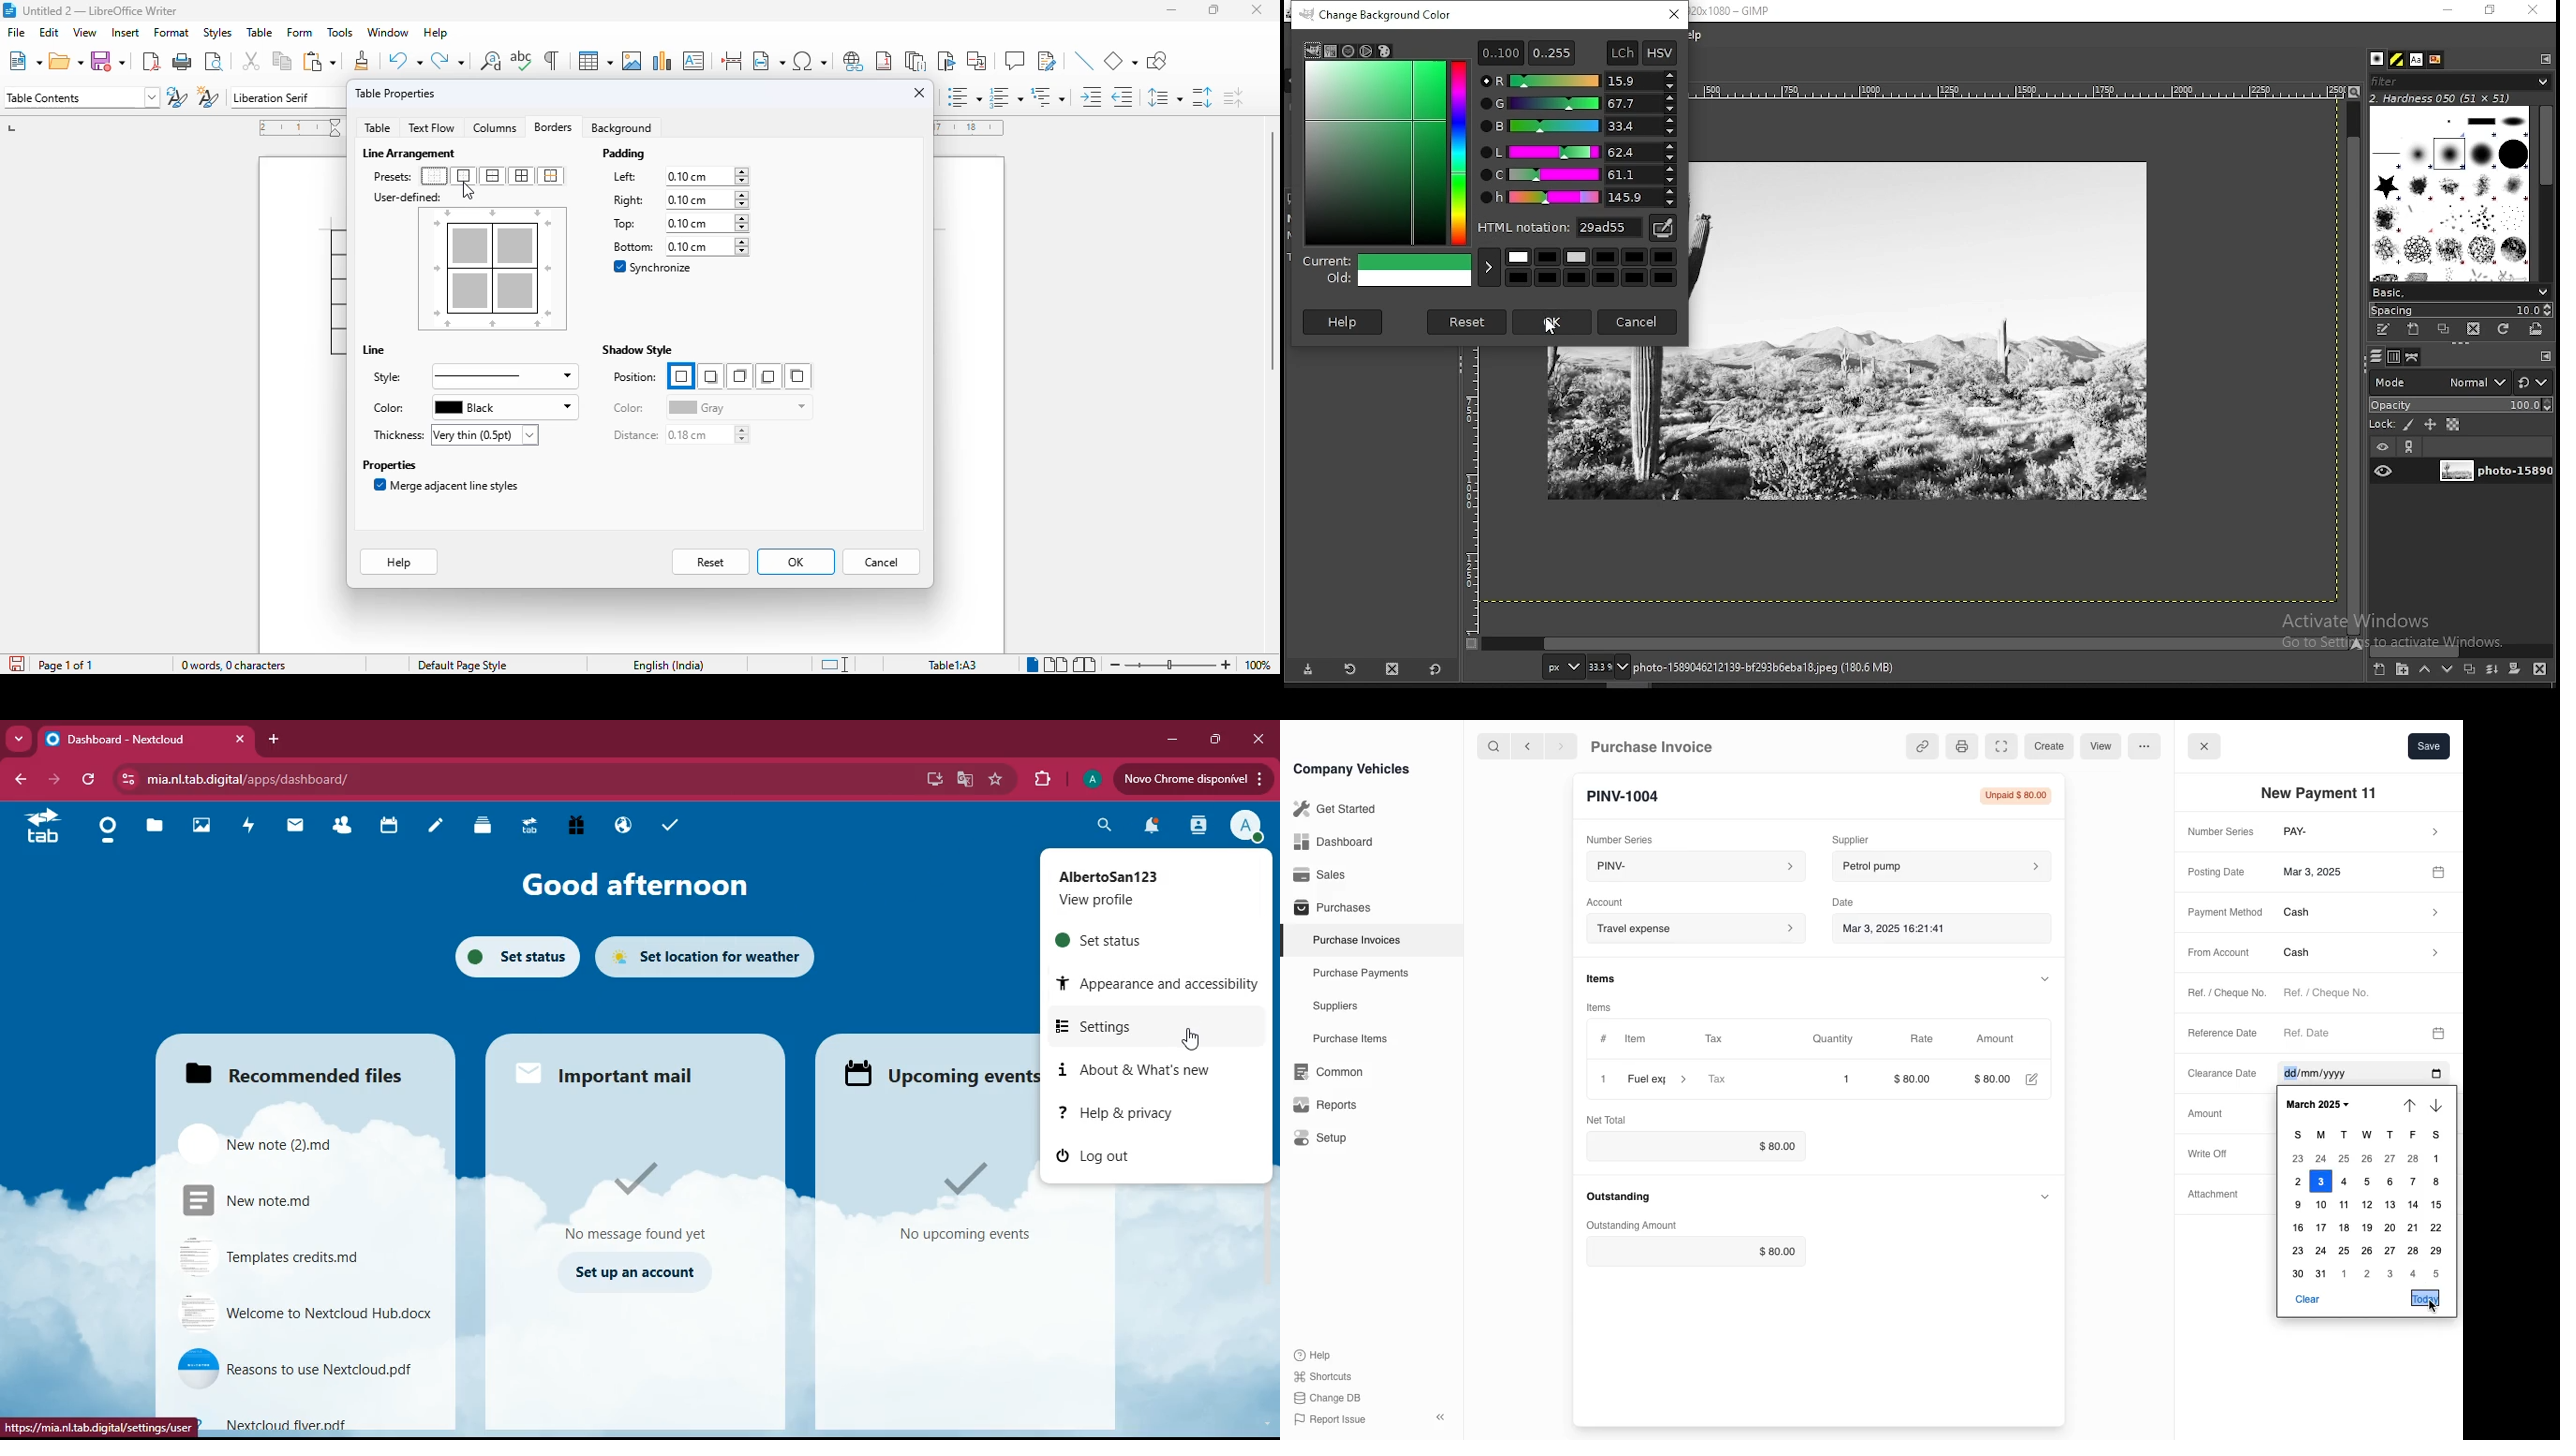 The height and width of the screenshot is (1456, 2576). Describe the element at coordinates (655, 268) in the screenshot. I see `synchronize` at that location.